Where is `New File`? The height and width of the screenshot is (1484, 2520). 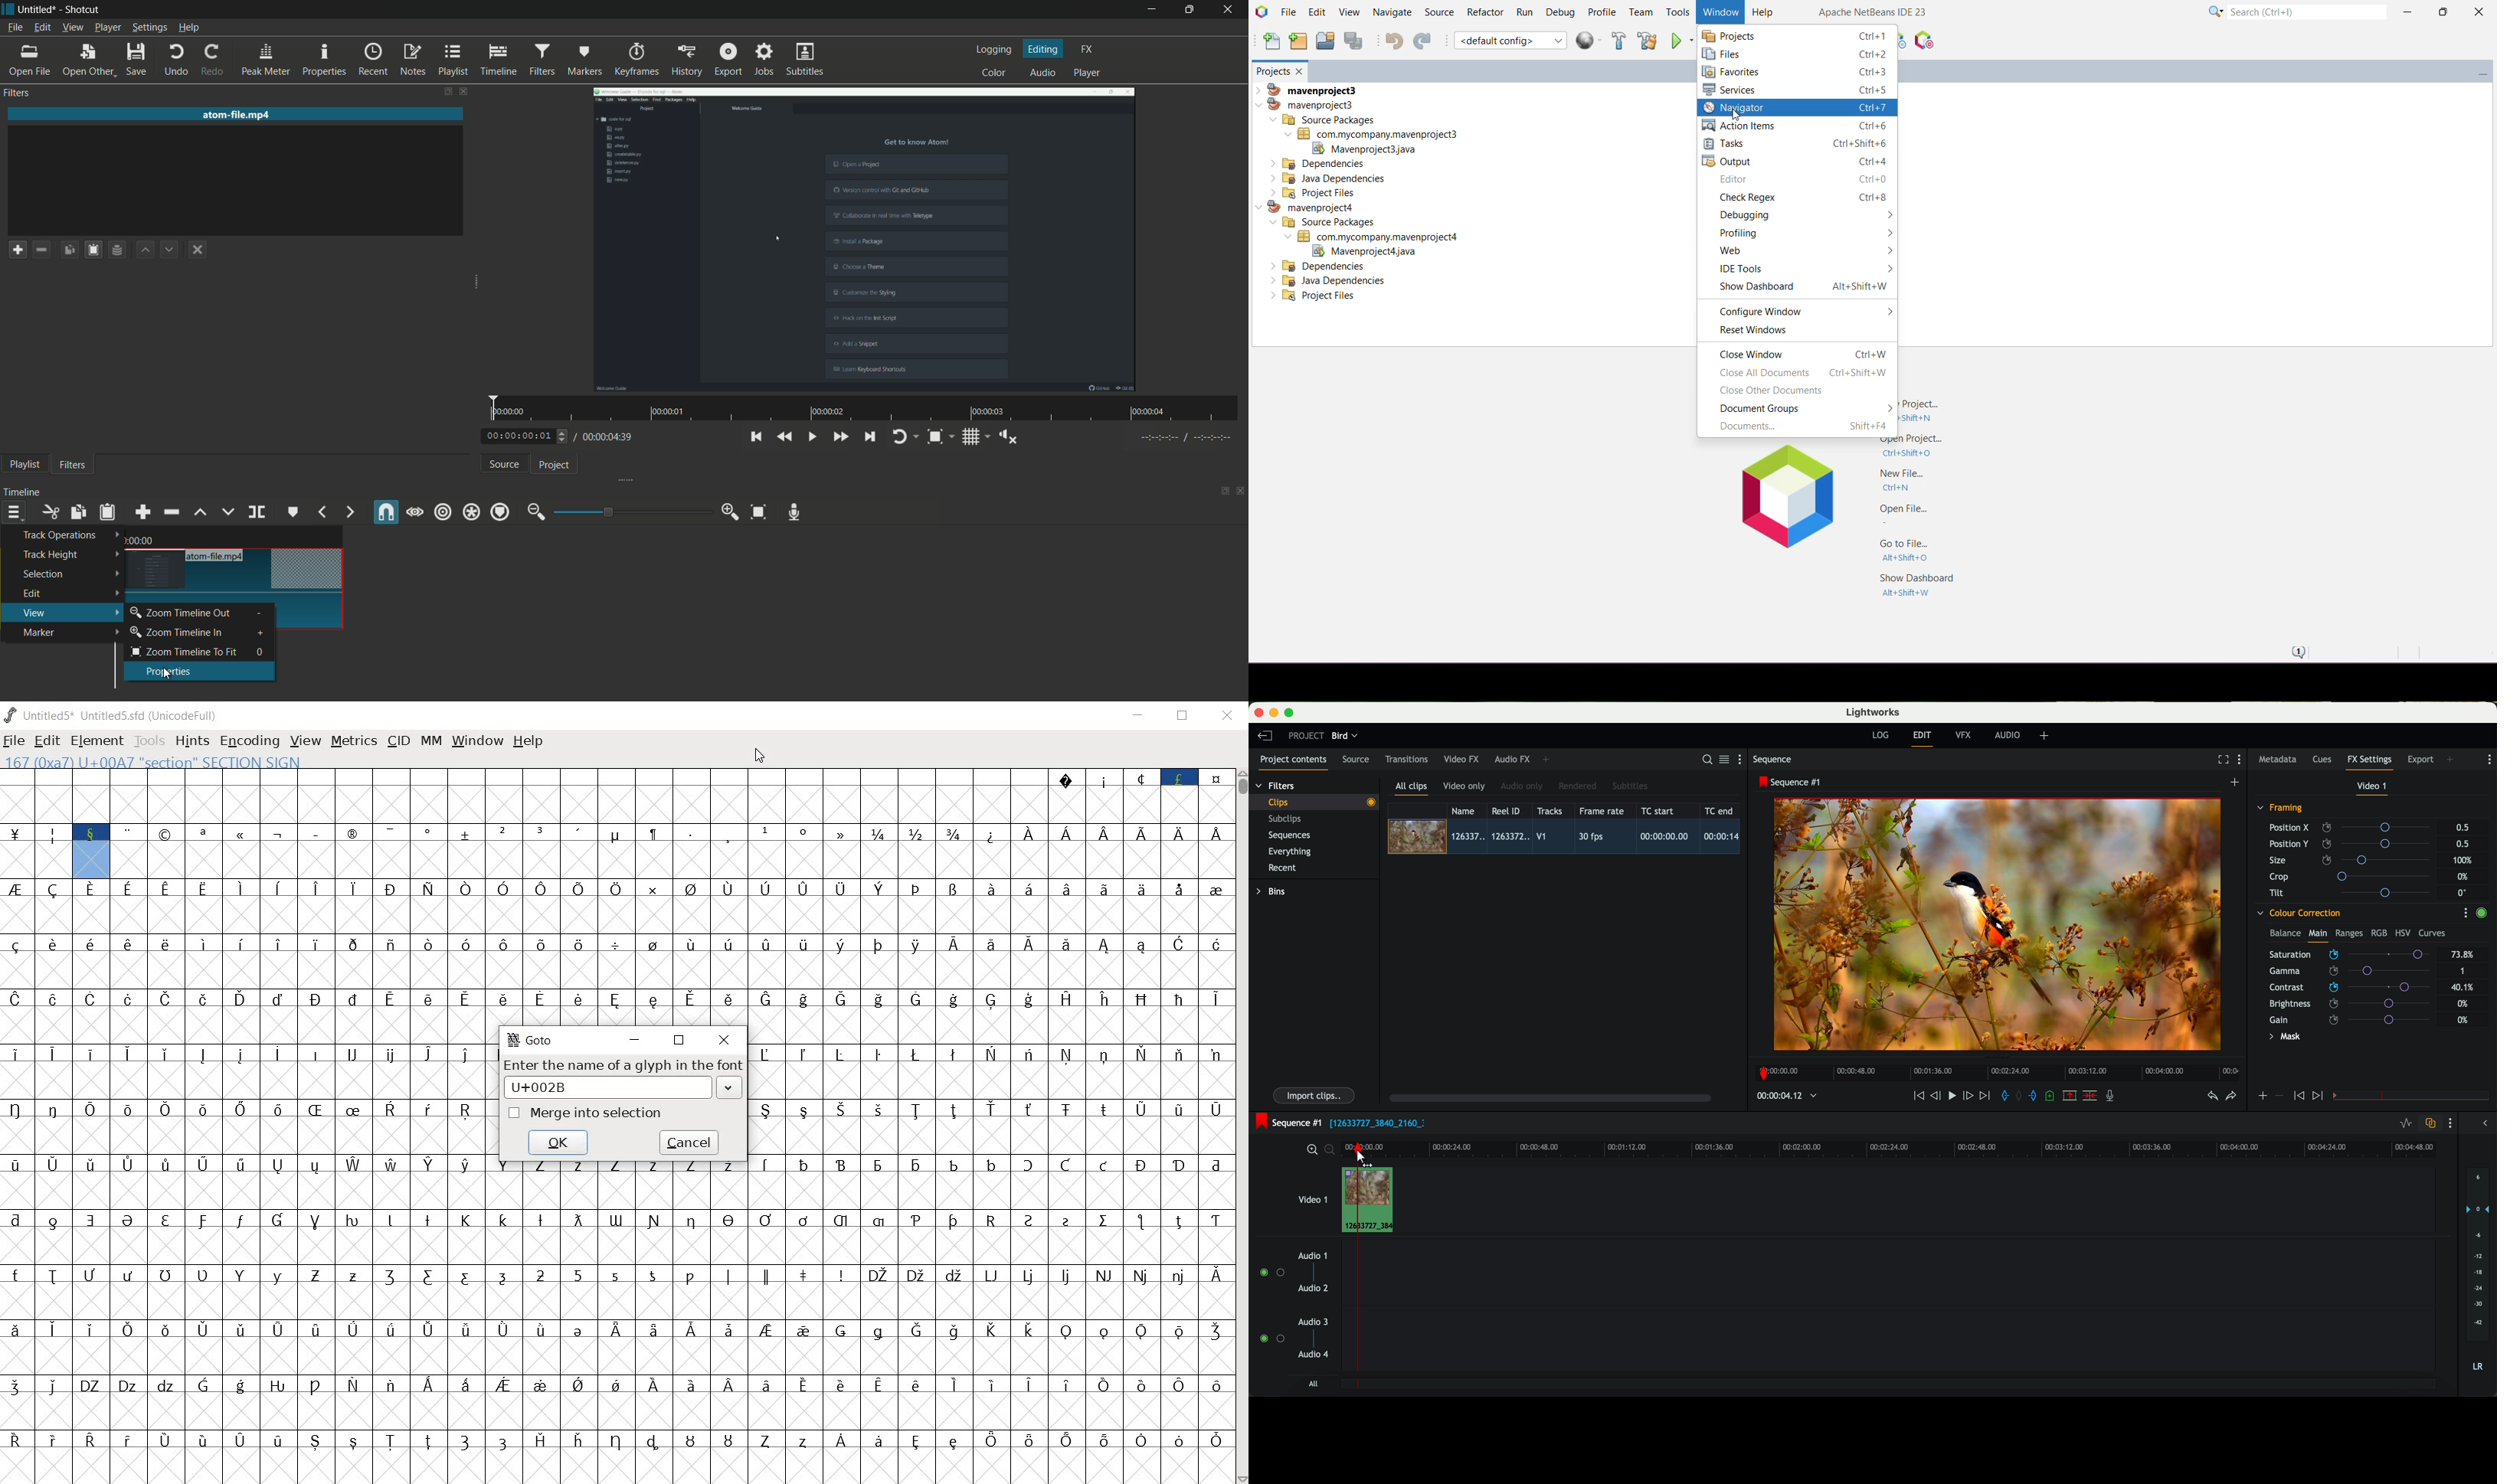
New File is located at coordinates (1271, 42).